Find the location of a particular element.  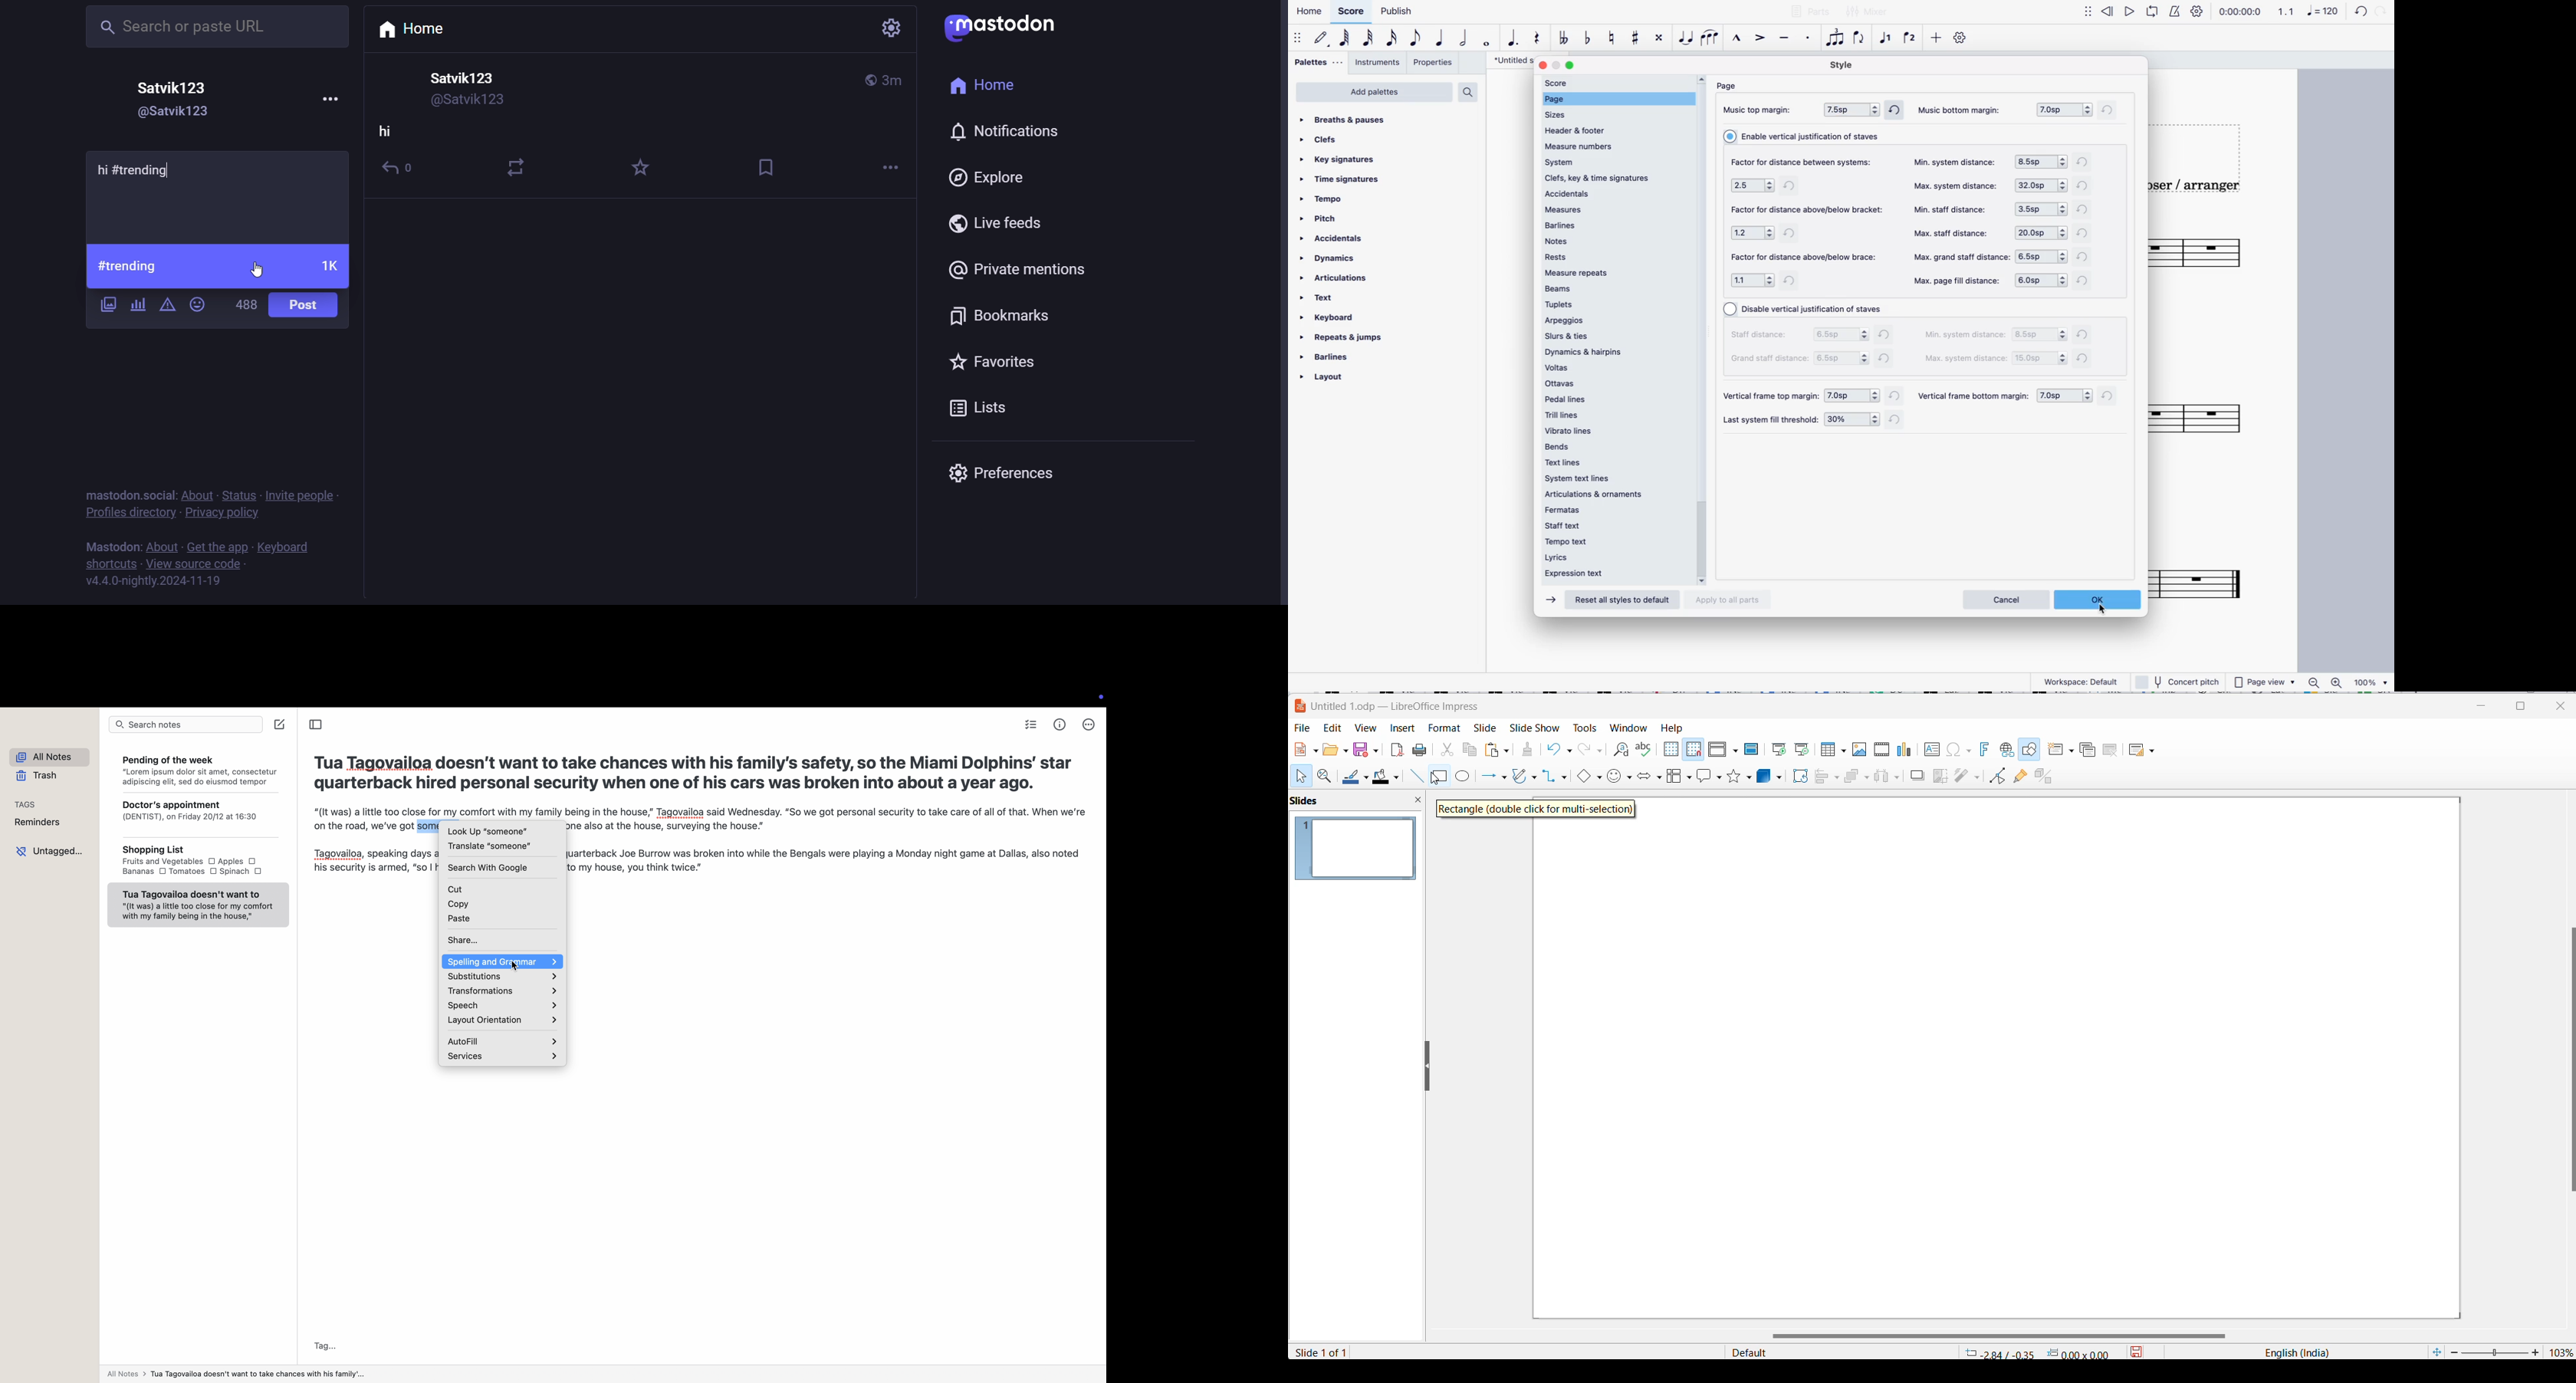

tags is located at coordinates (26, 804).